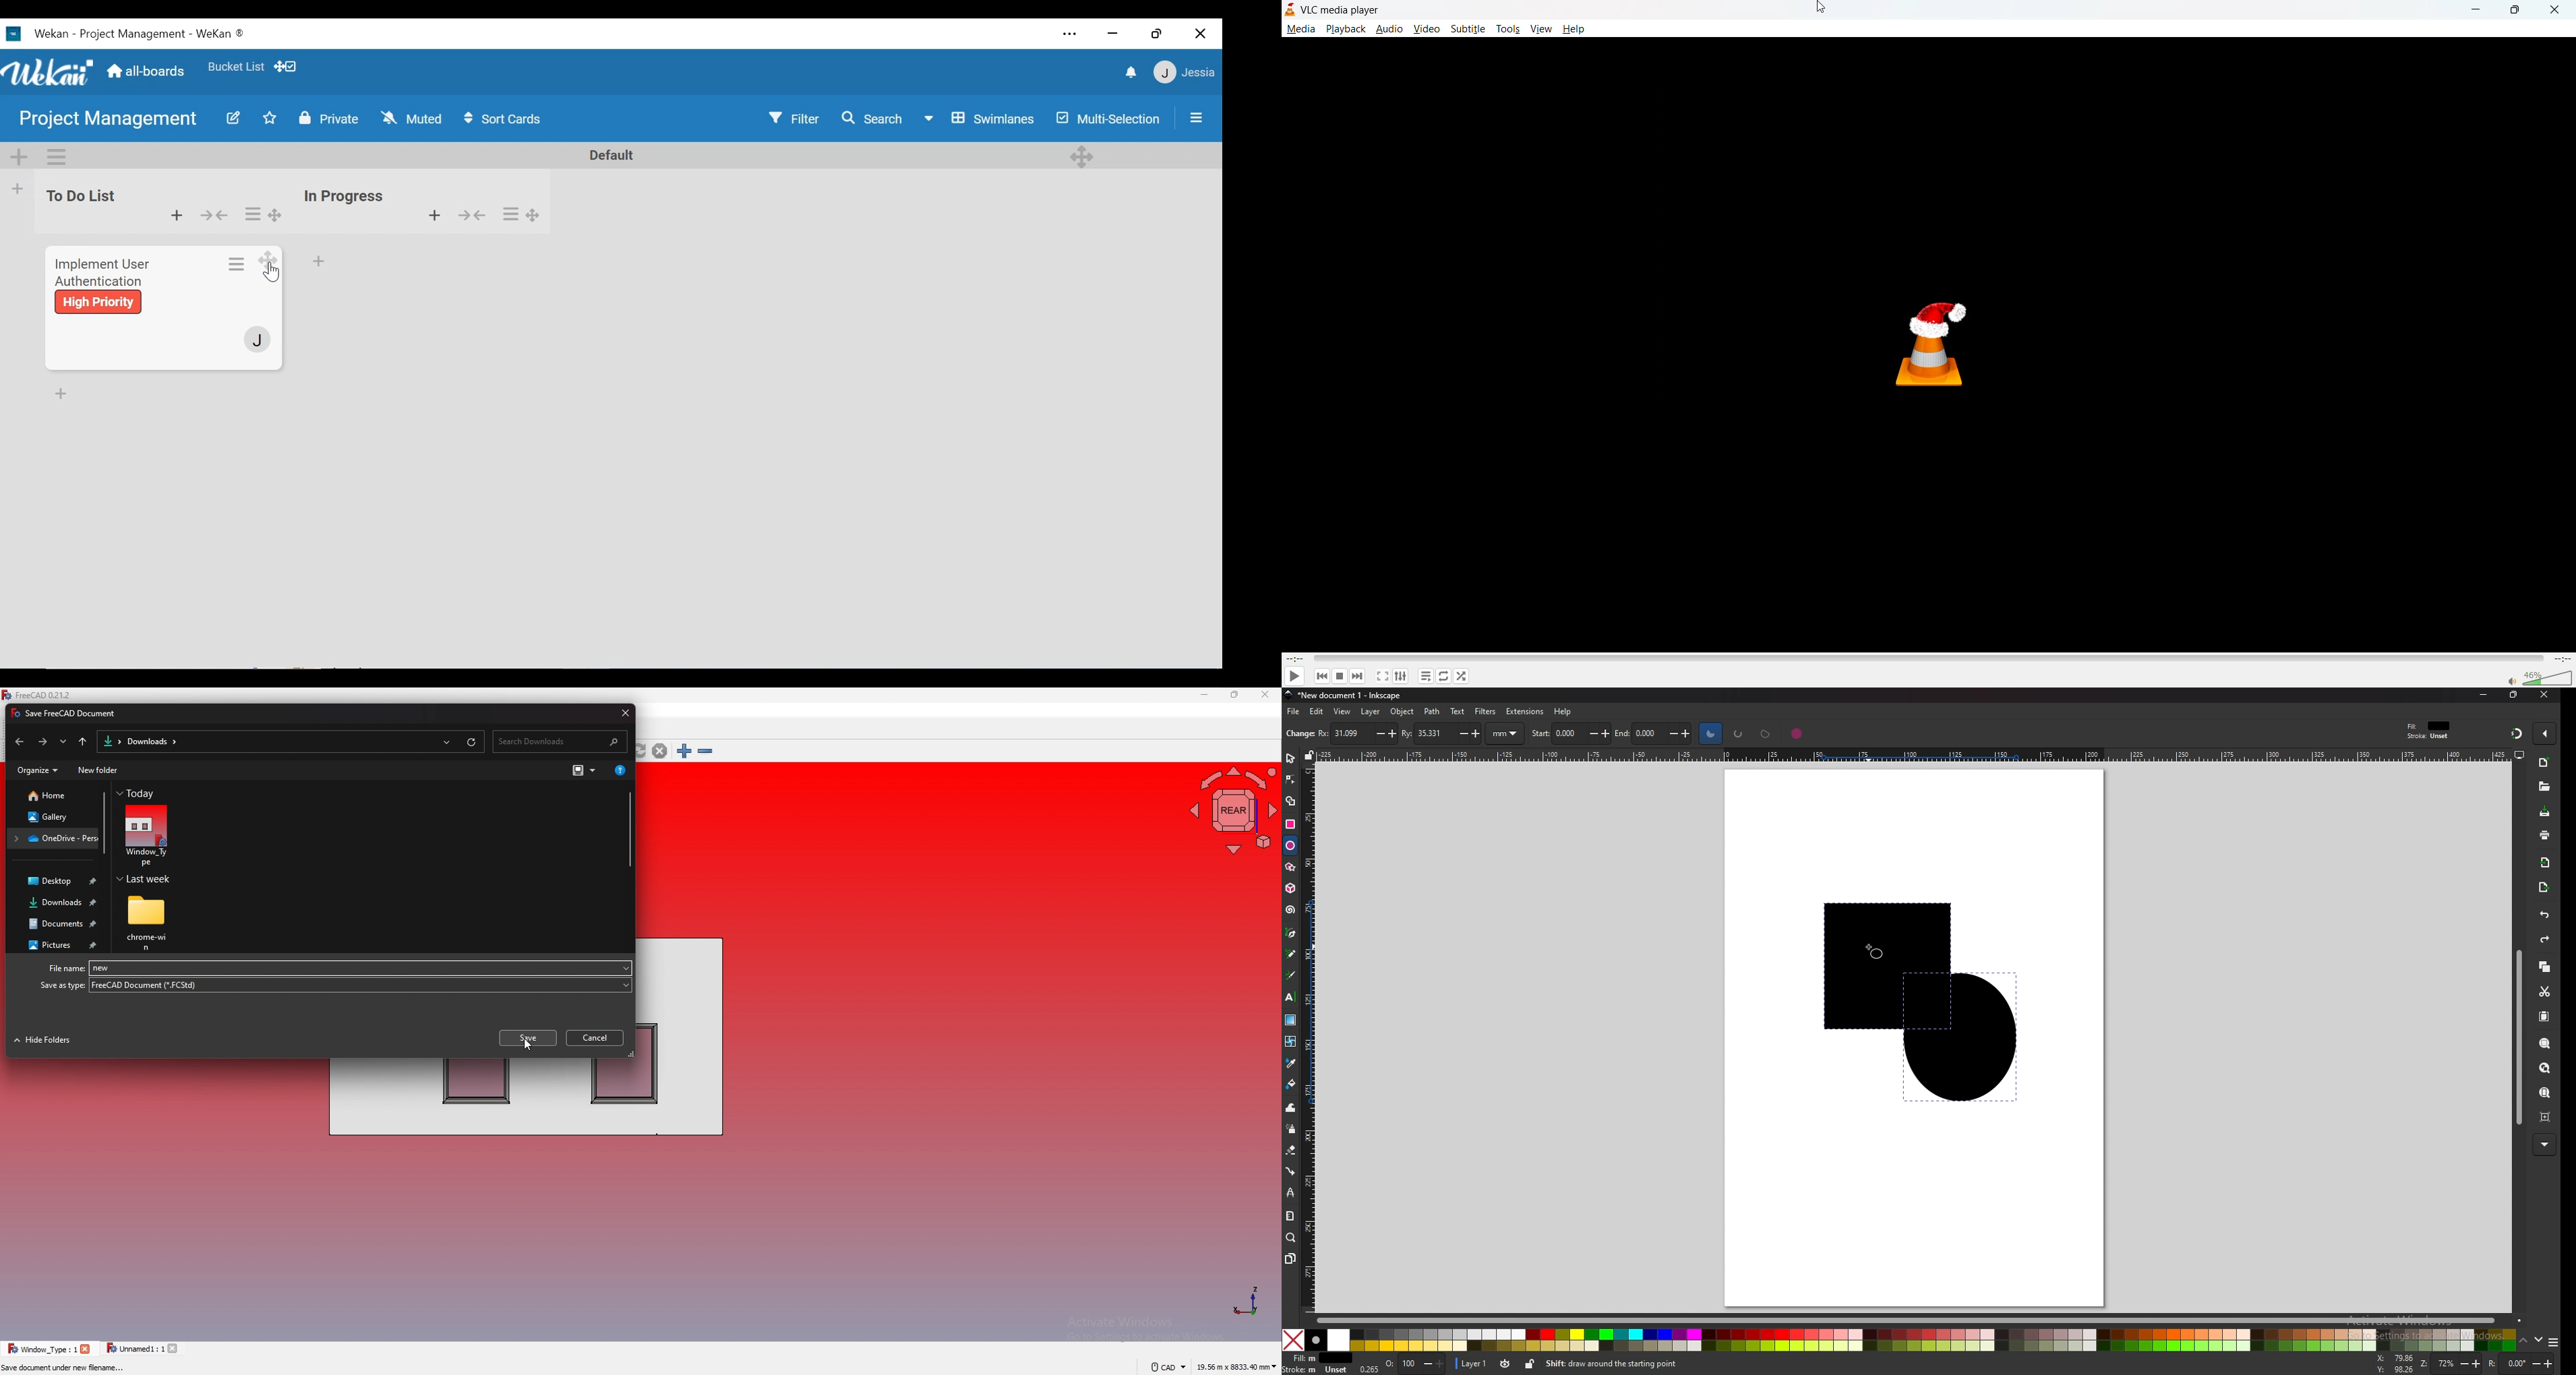  What do you see at coordinates (83, 742) in the screenshot?
I see `go to desktop` at bounding box center [83, 742].